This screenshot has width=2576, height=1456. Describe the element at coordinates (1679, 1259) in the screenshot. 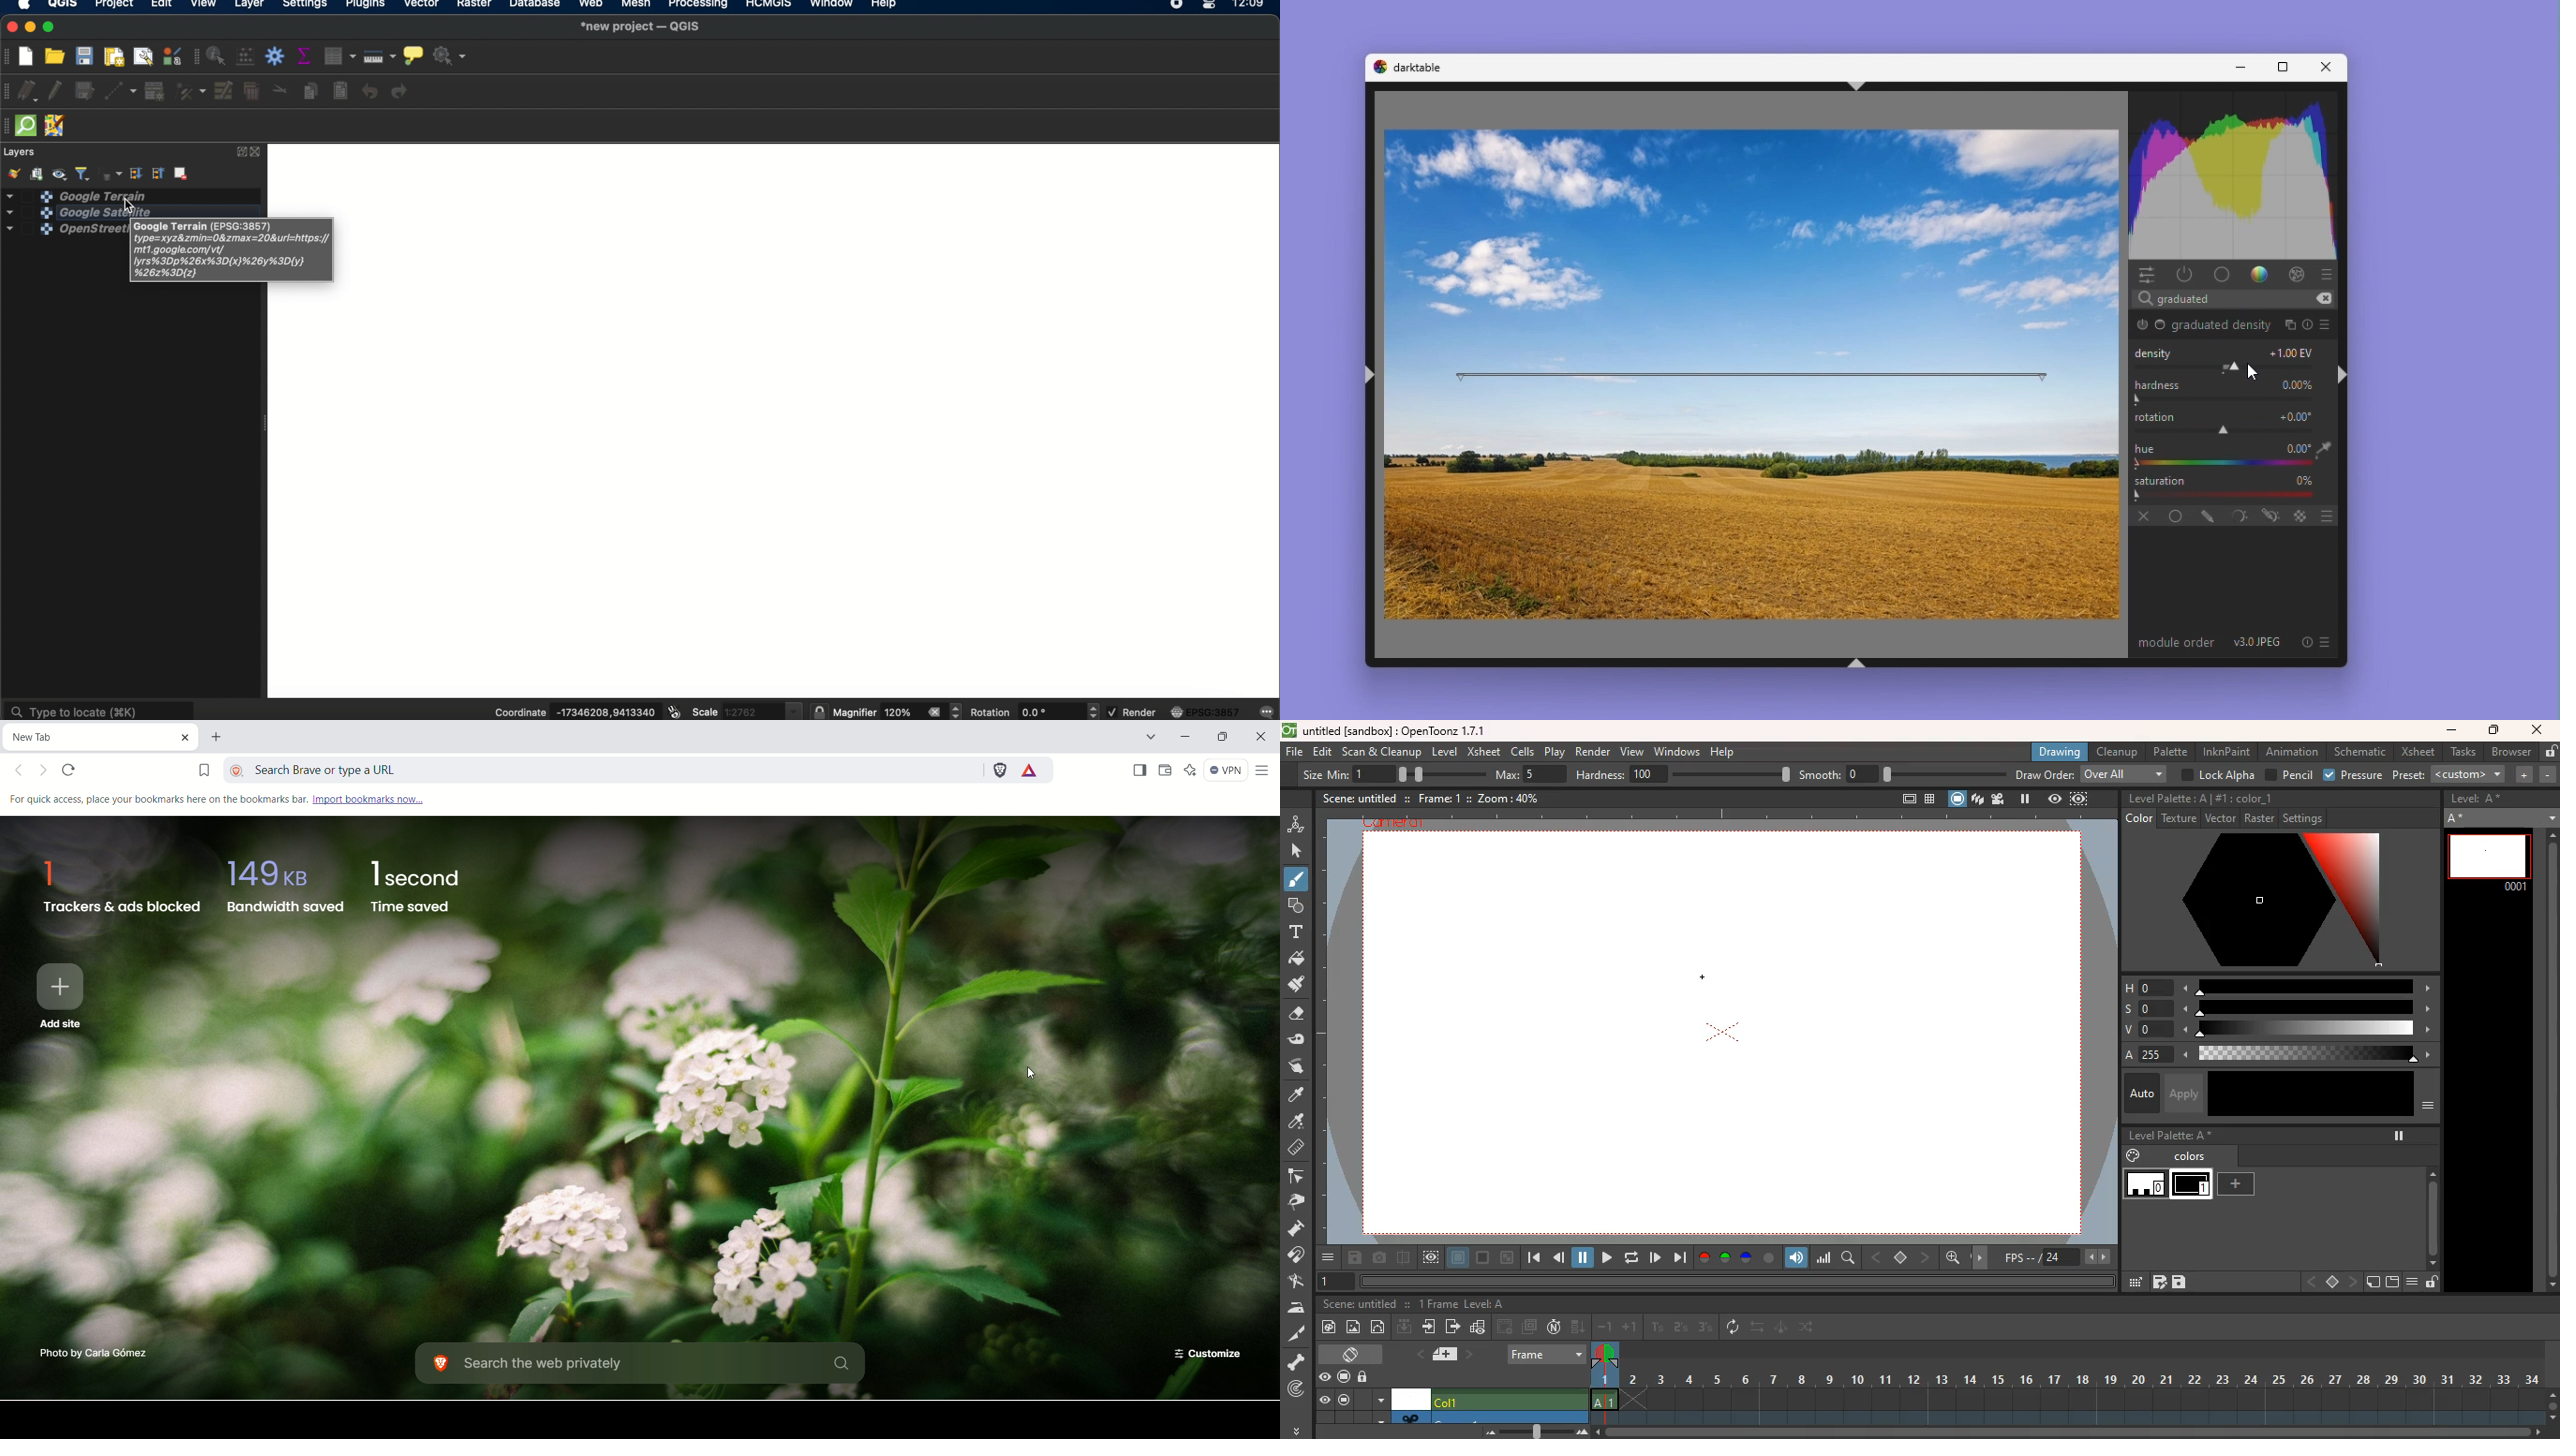

I see `forward` at that location.